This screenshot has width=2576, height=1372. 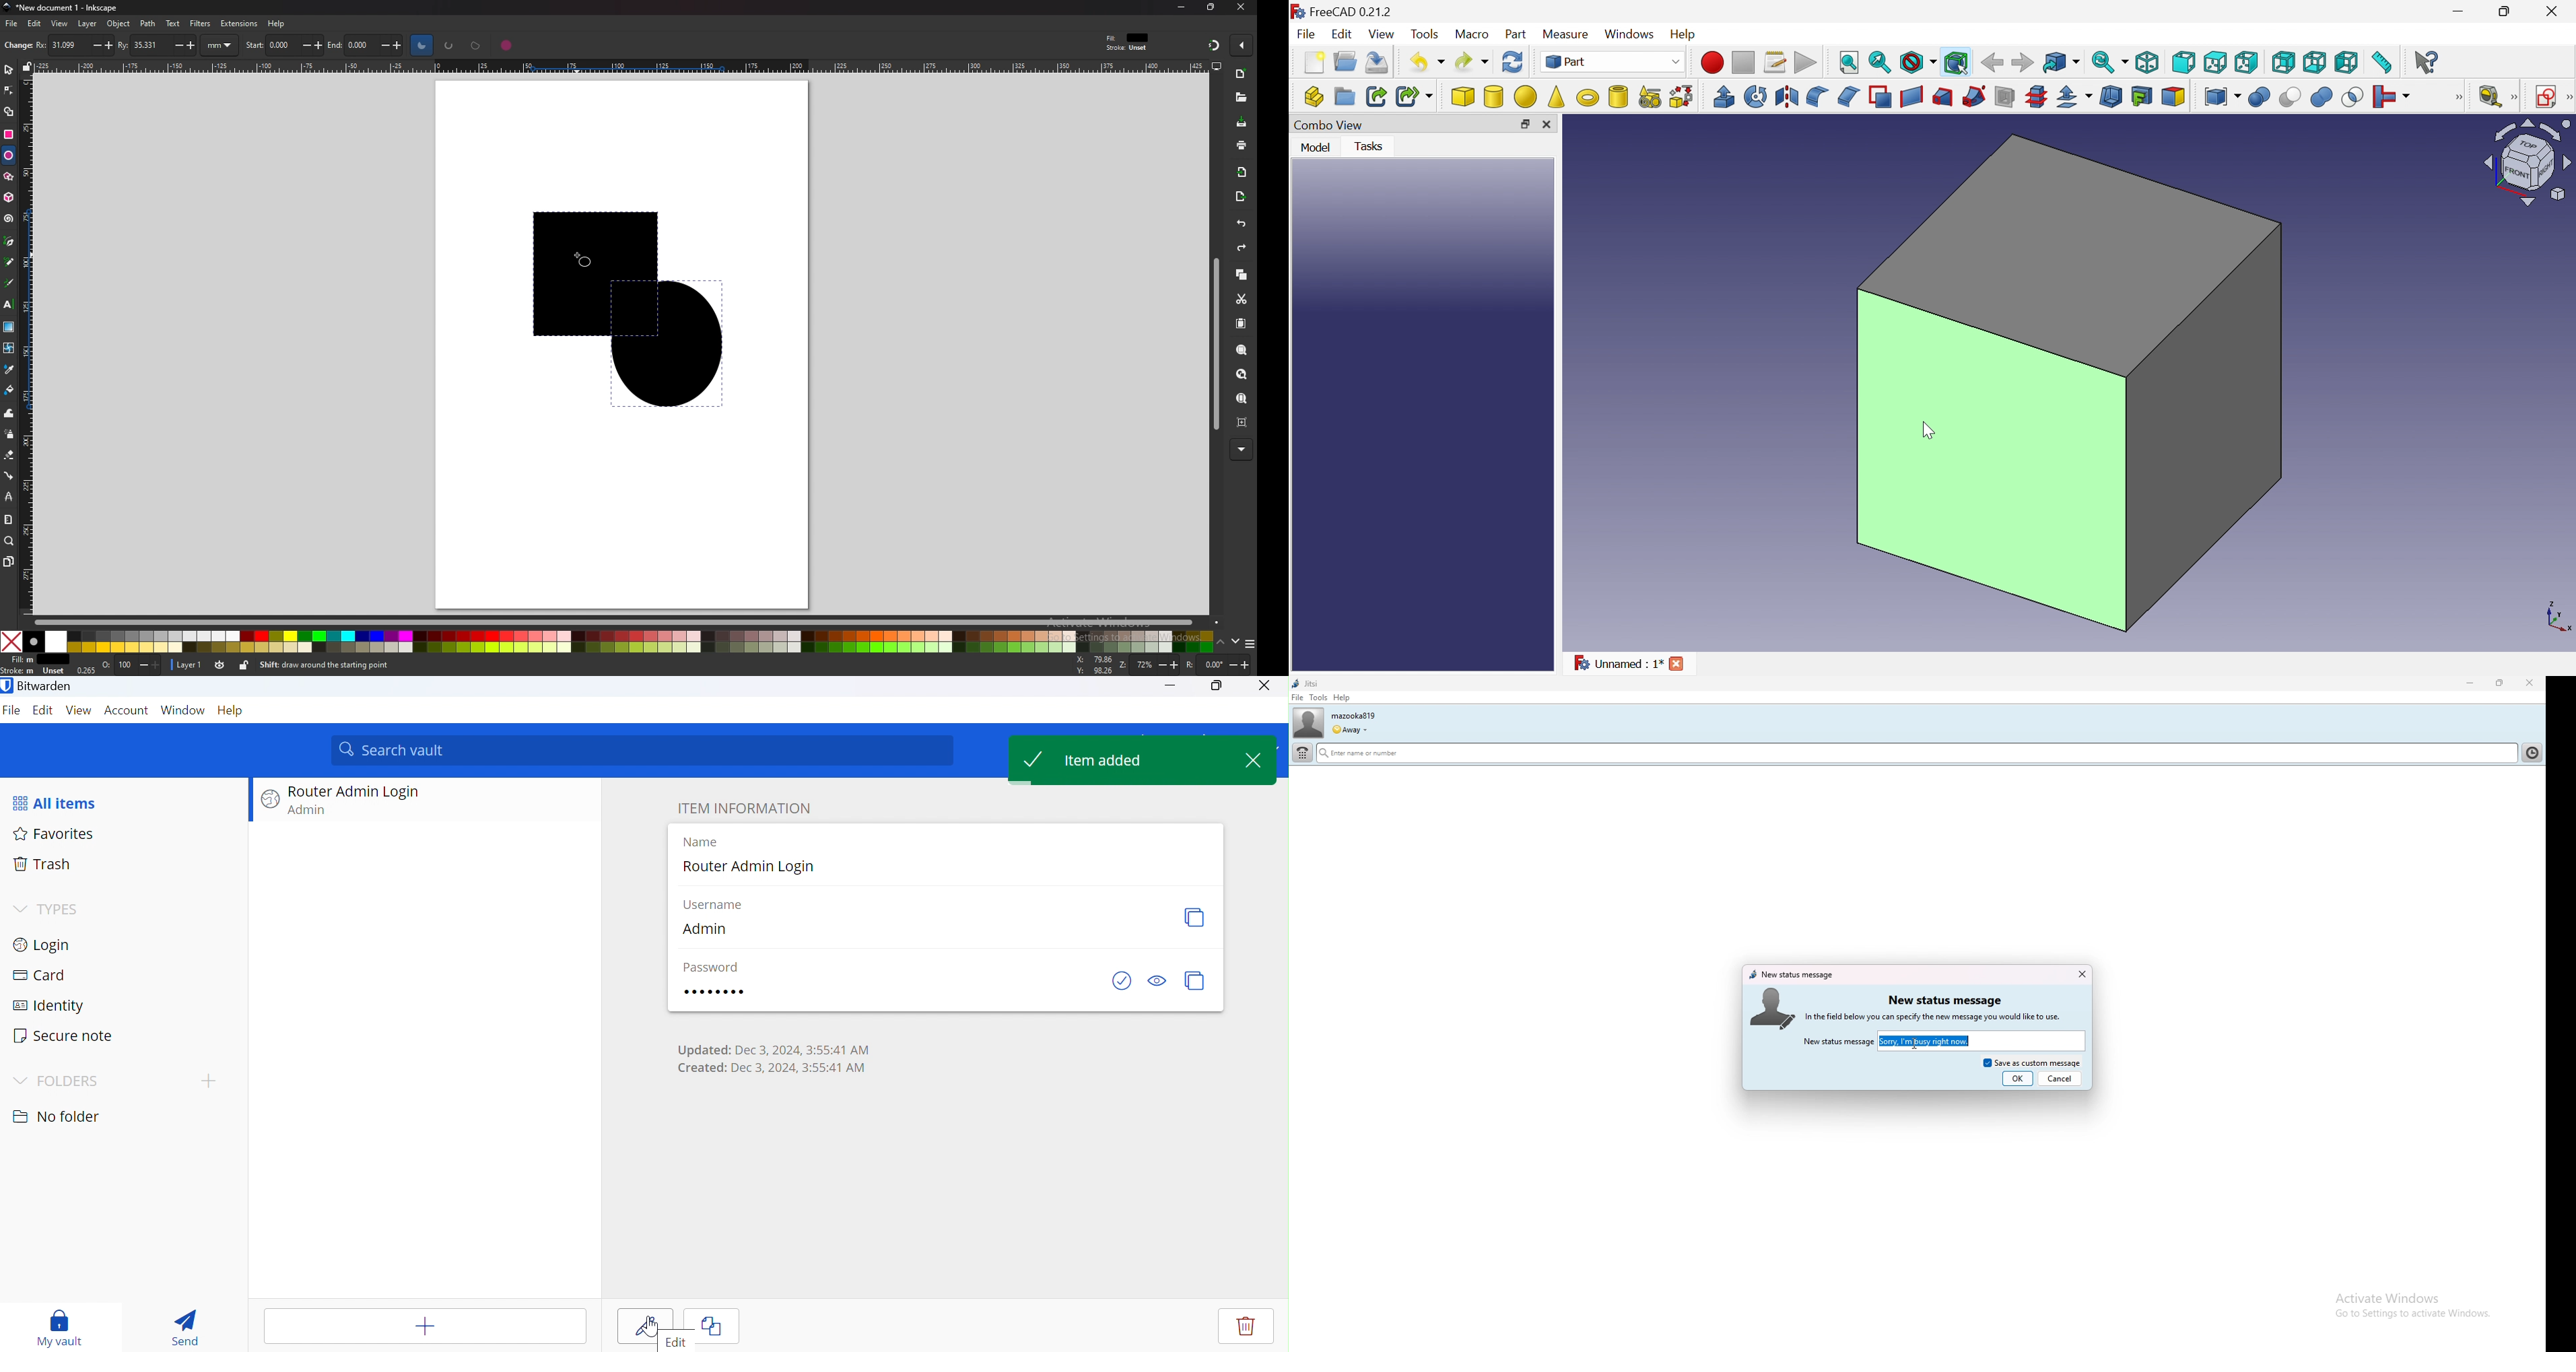 What do you see at coordinates (1513, 64) in the screenshot?
I see `Refresh` at bounding box center [1513, 64].